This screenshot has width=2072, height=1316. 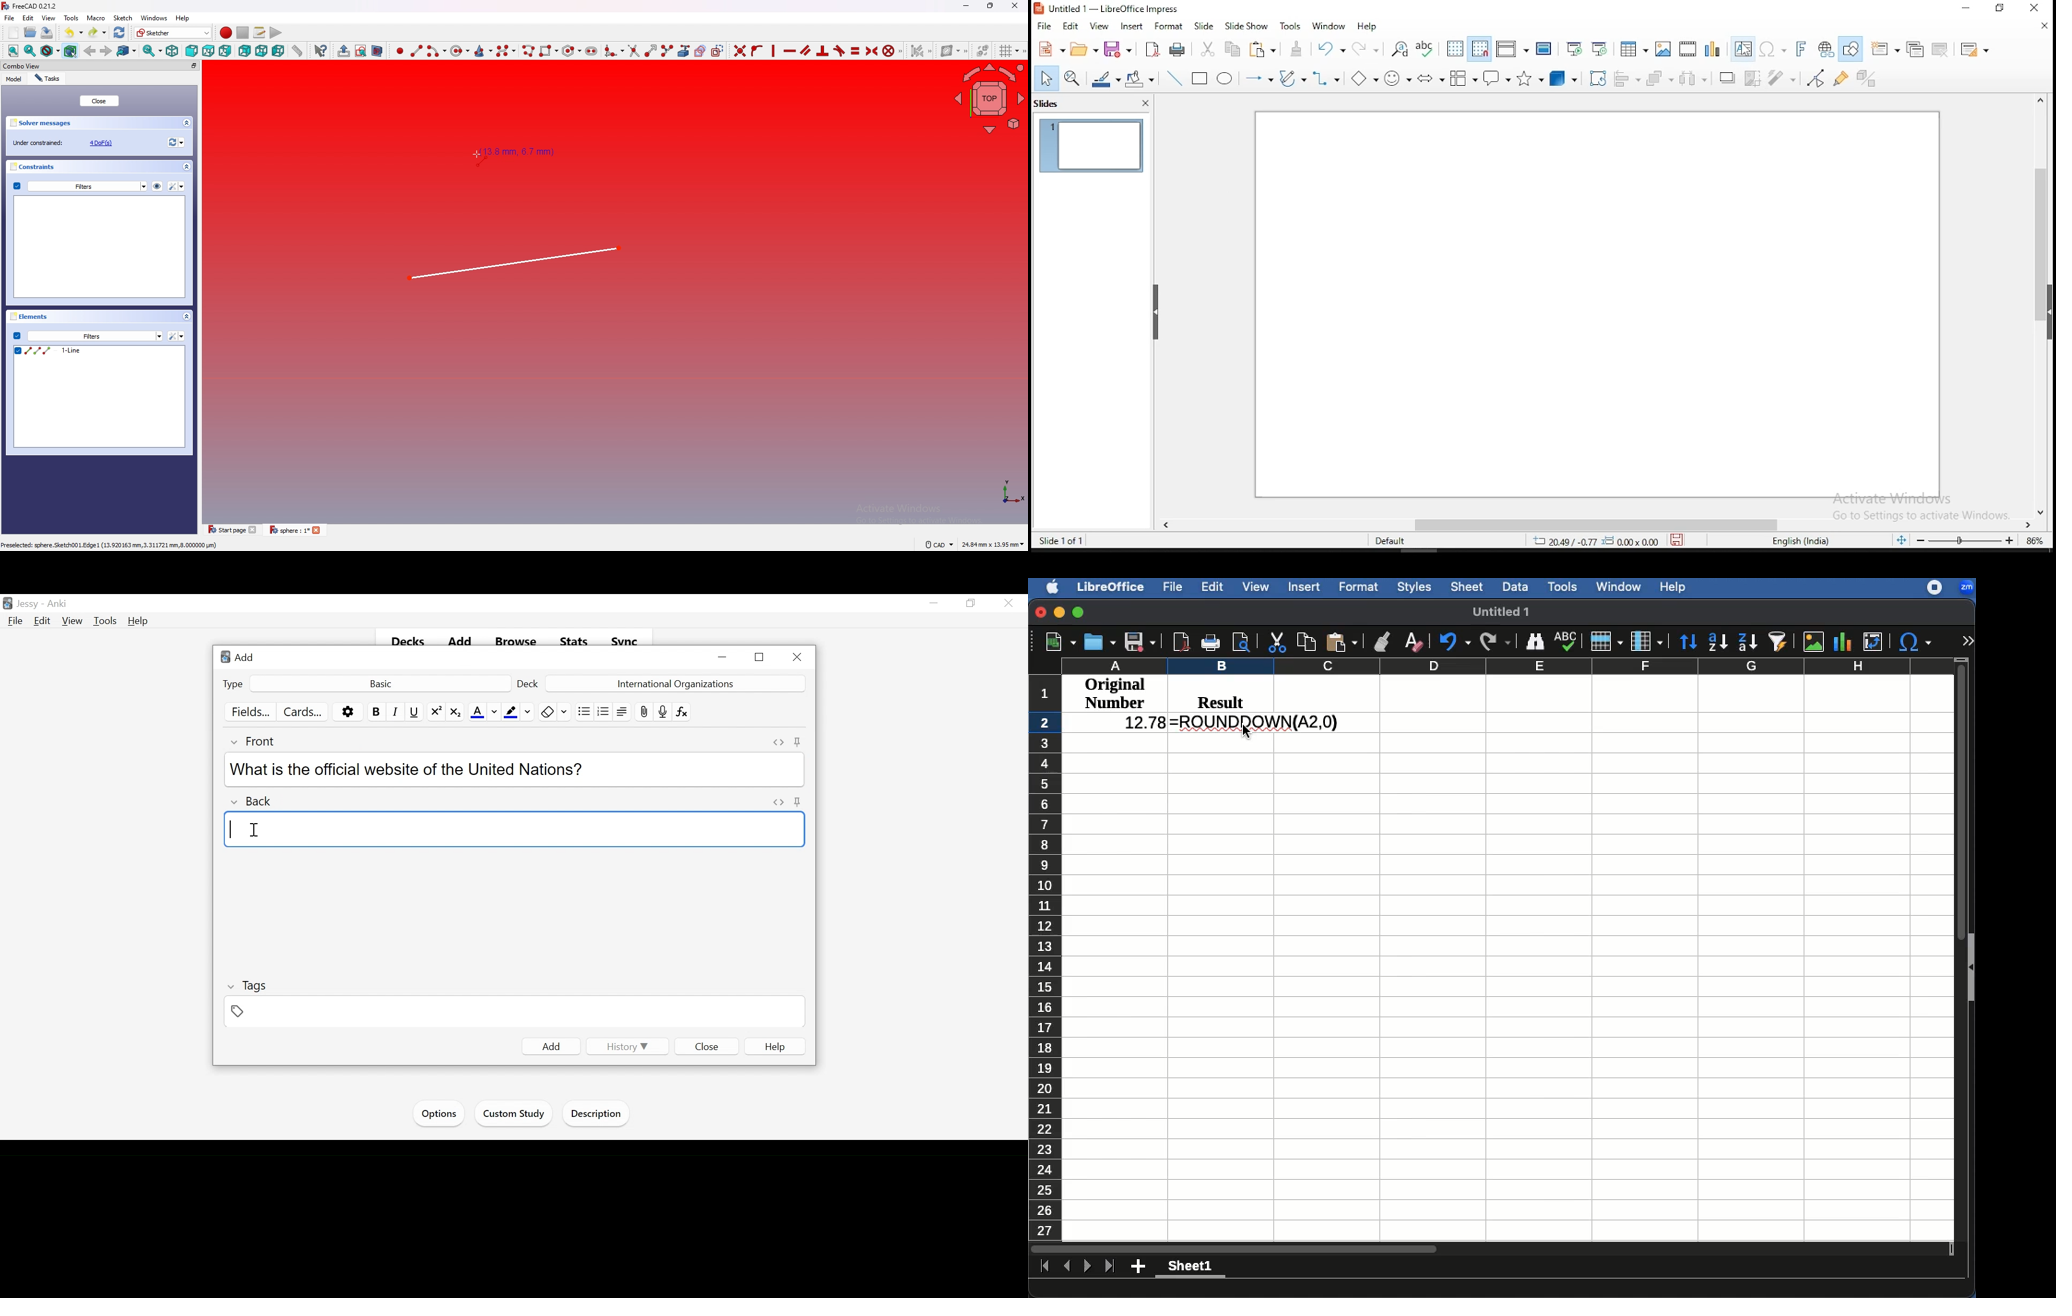 I want to click on Open..., so click(x=29, y=33).